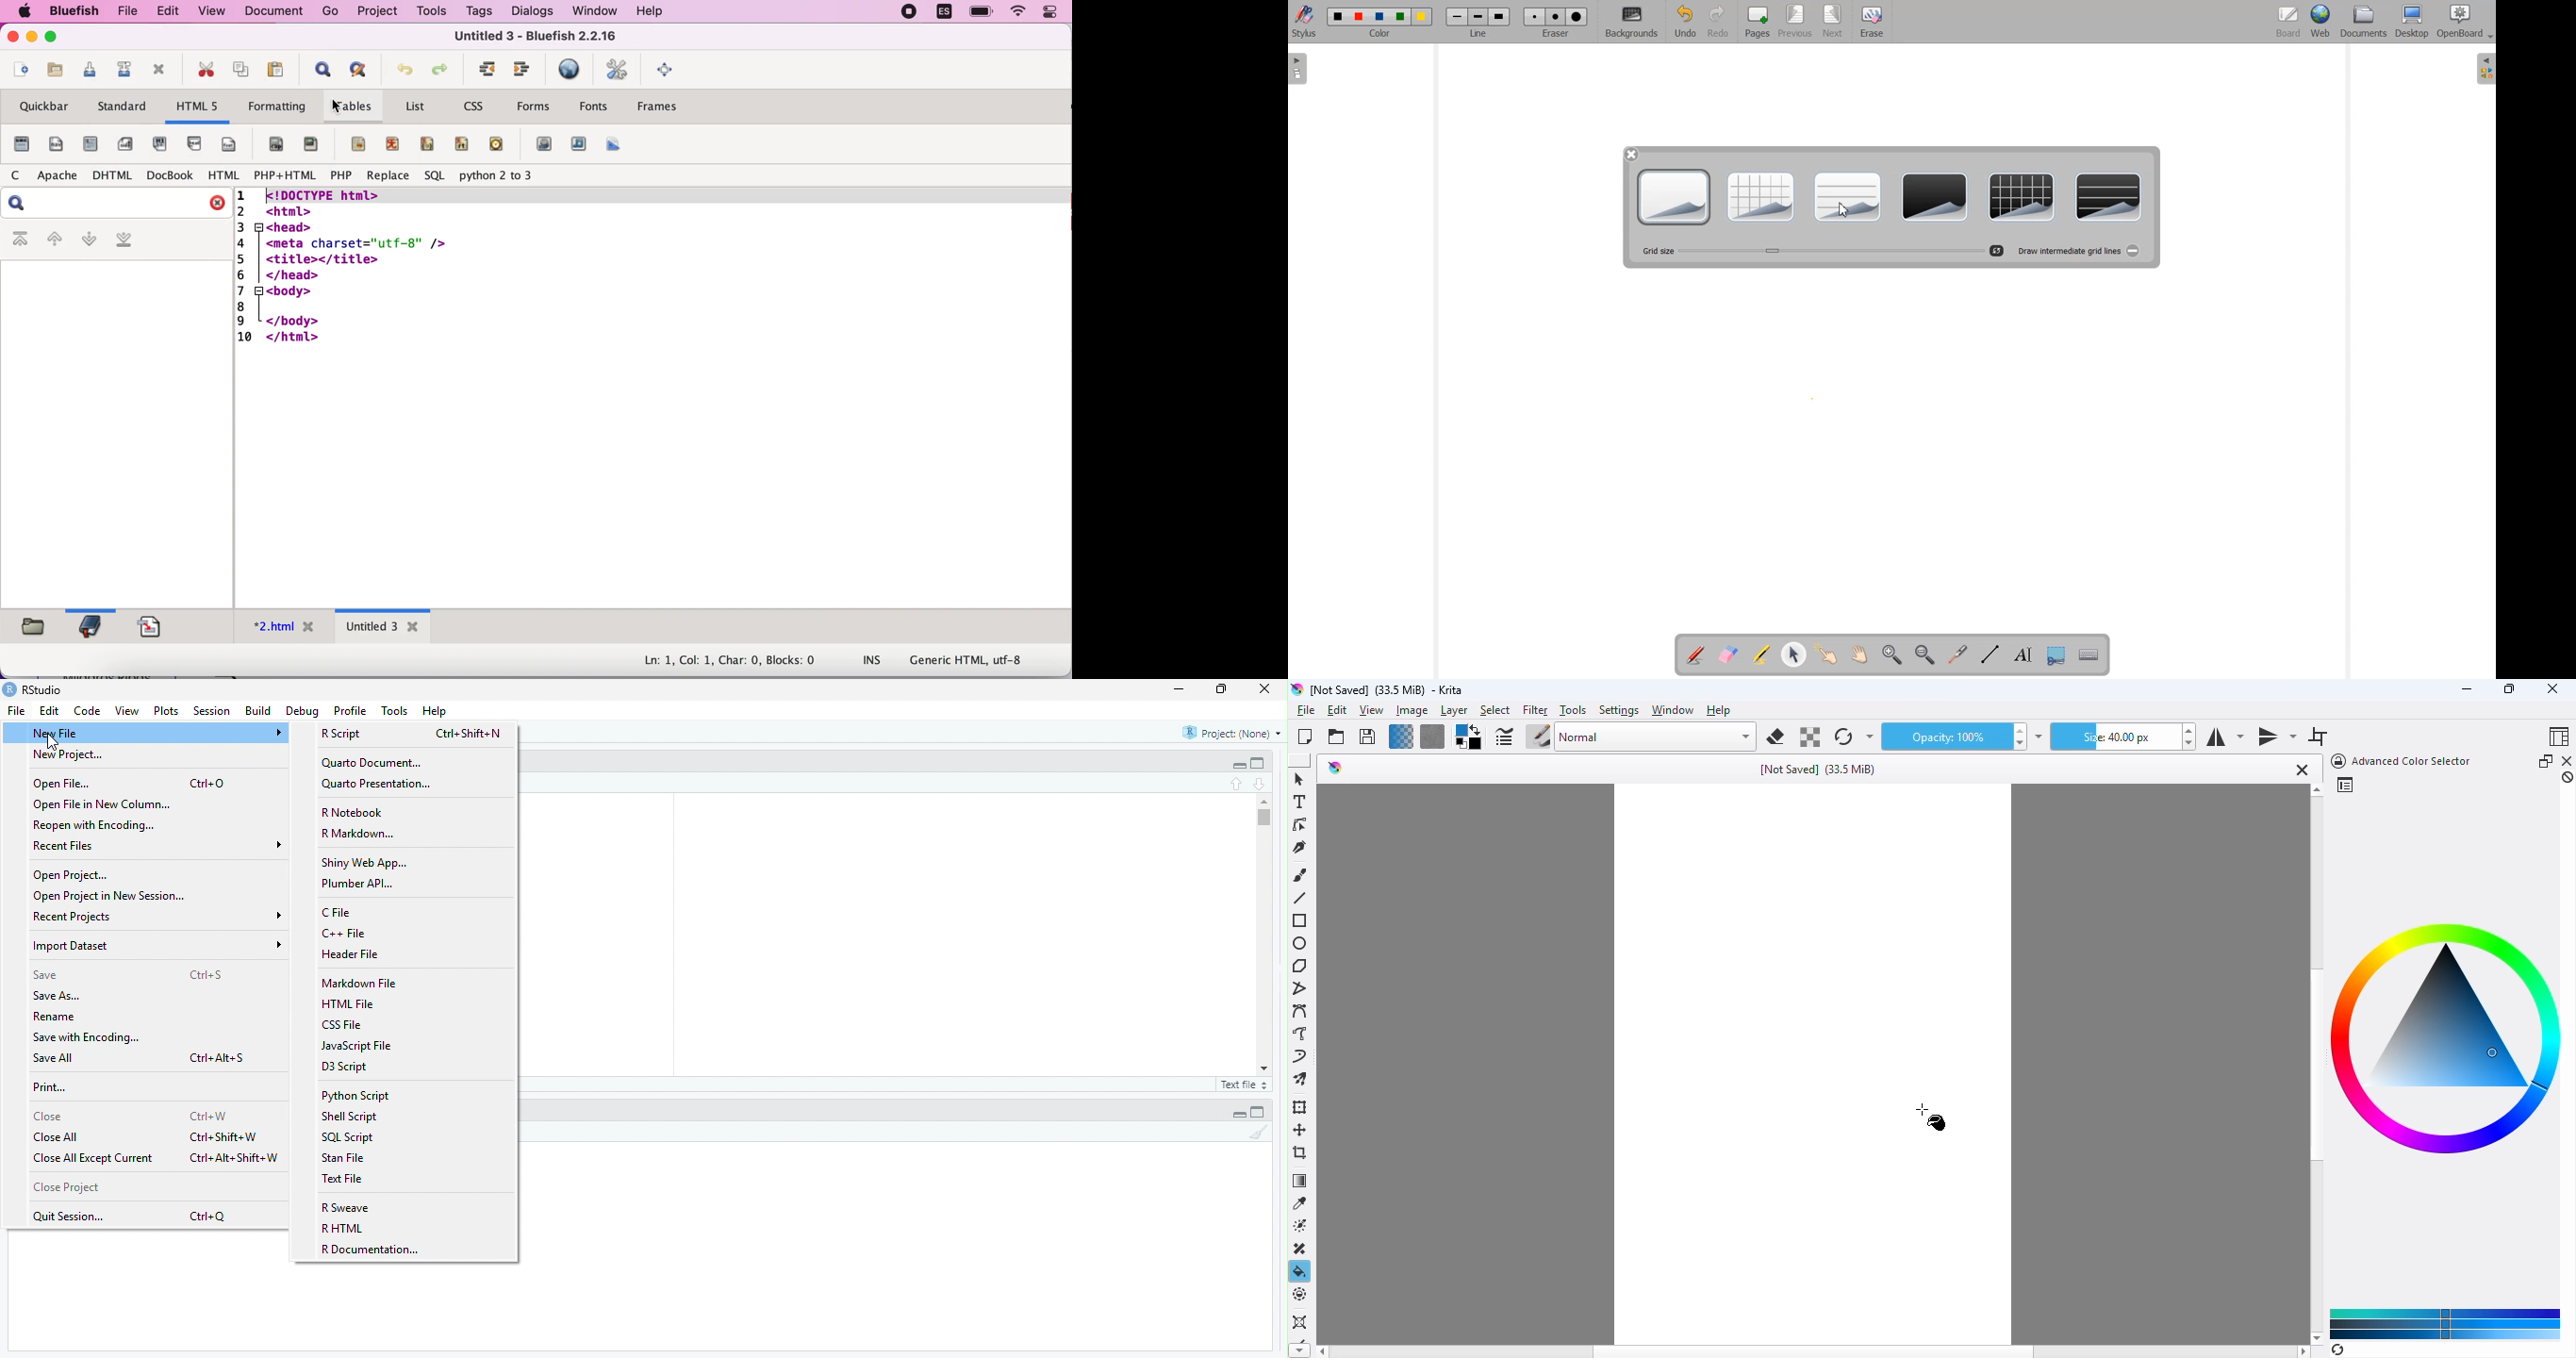  I want to click on Recent Projects, so click(159, 916).